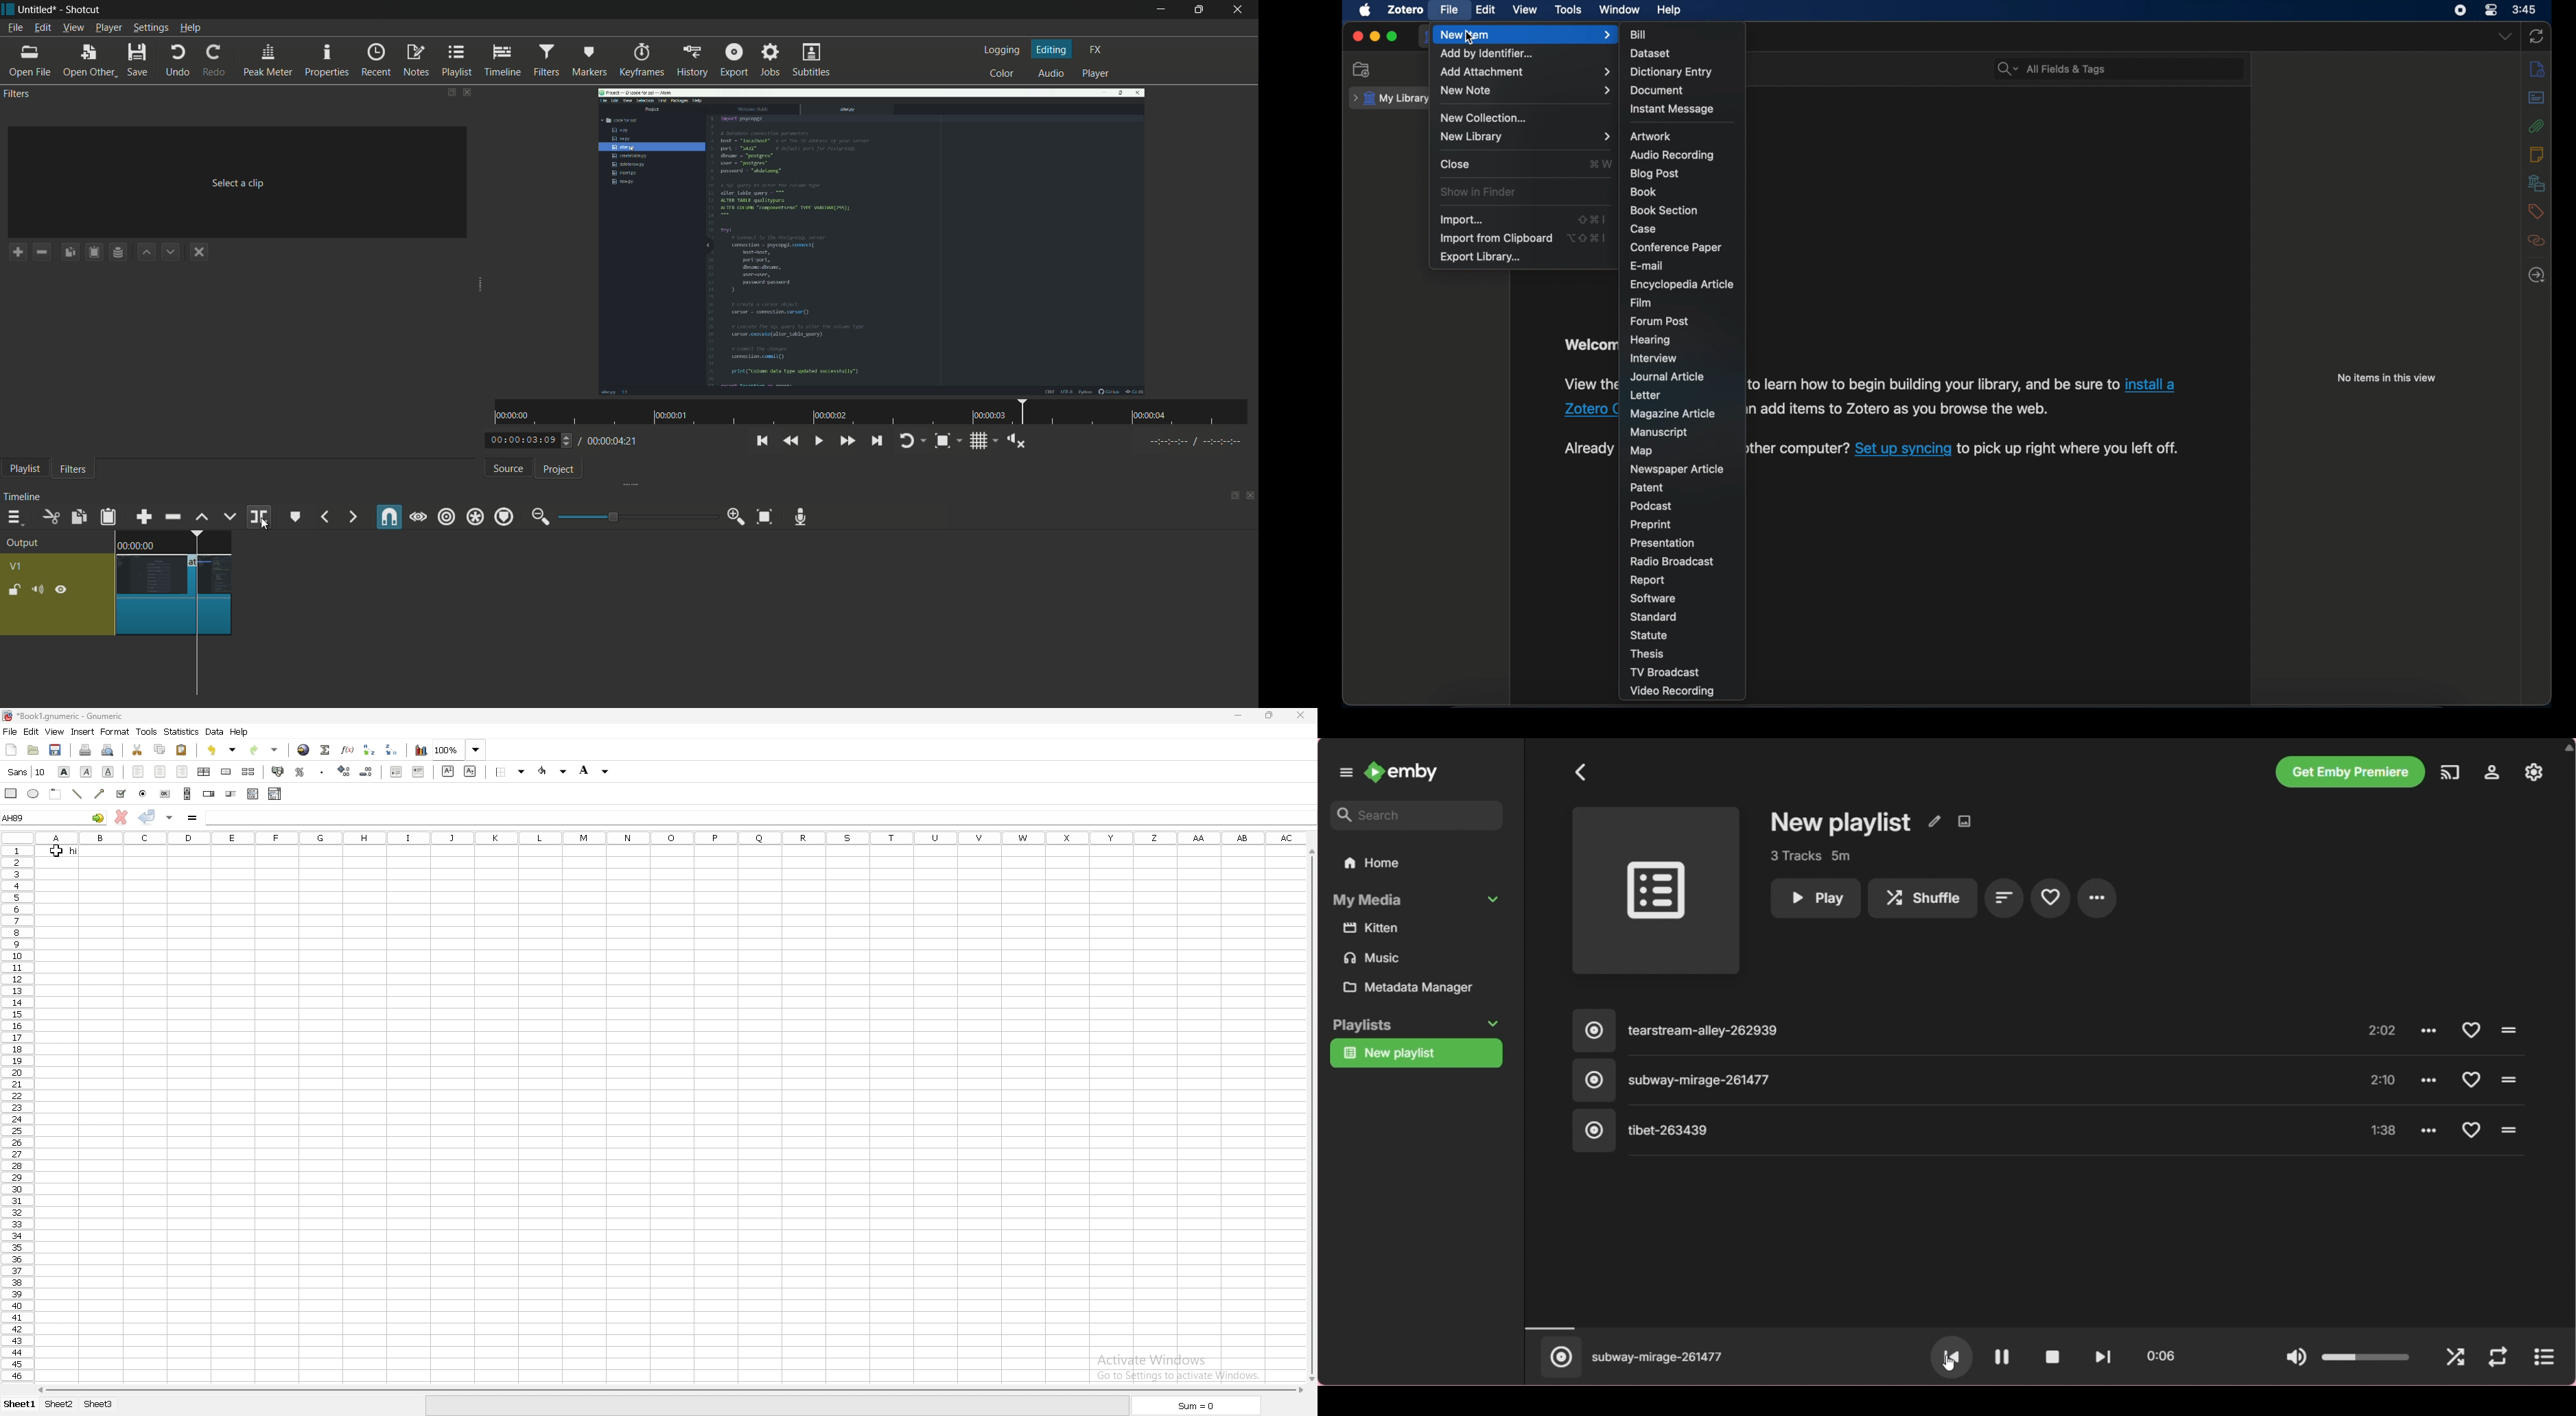 This screenshot has width=2576, height=1428. What do you see at coordinates (1241, 9) in the screenshot?
I see `close app` at bounding box center [1241, 9].